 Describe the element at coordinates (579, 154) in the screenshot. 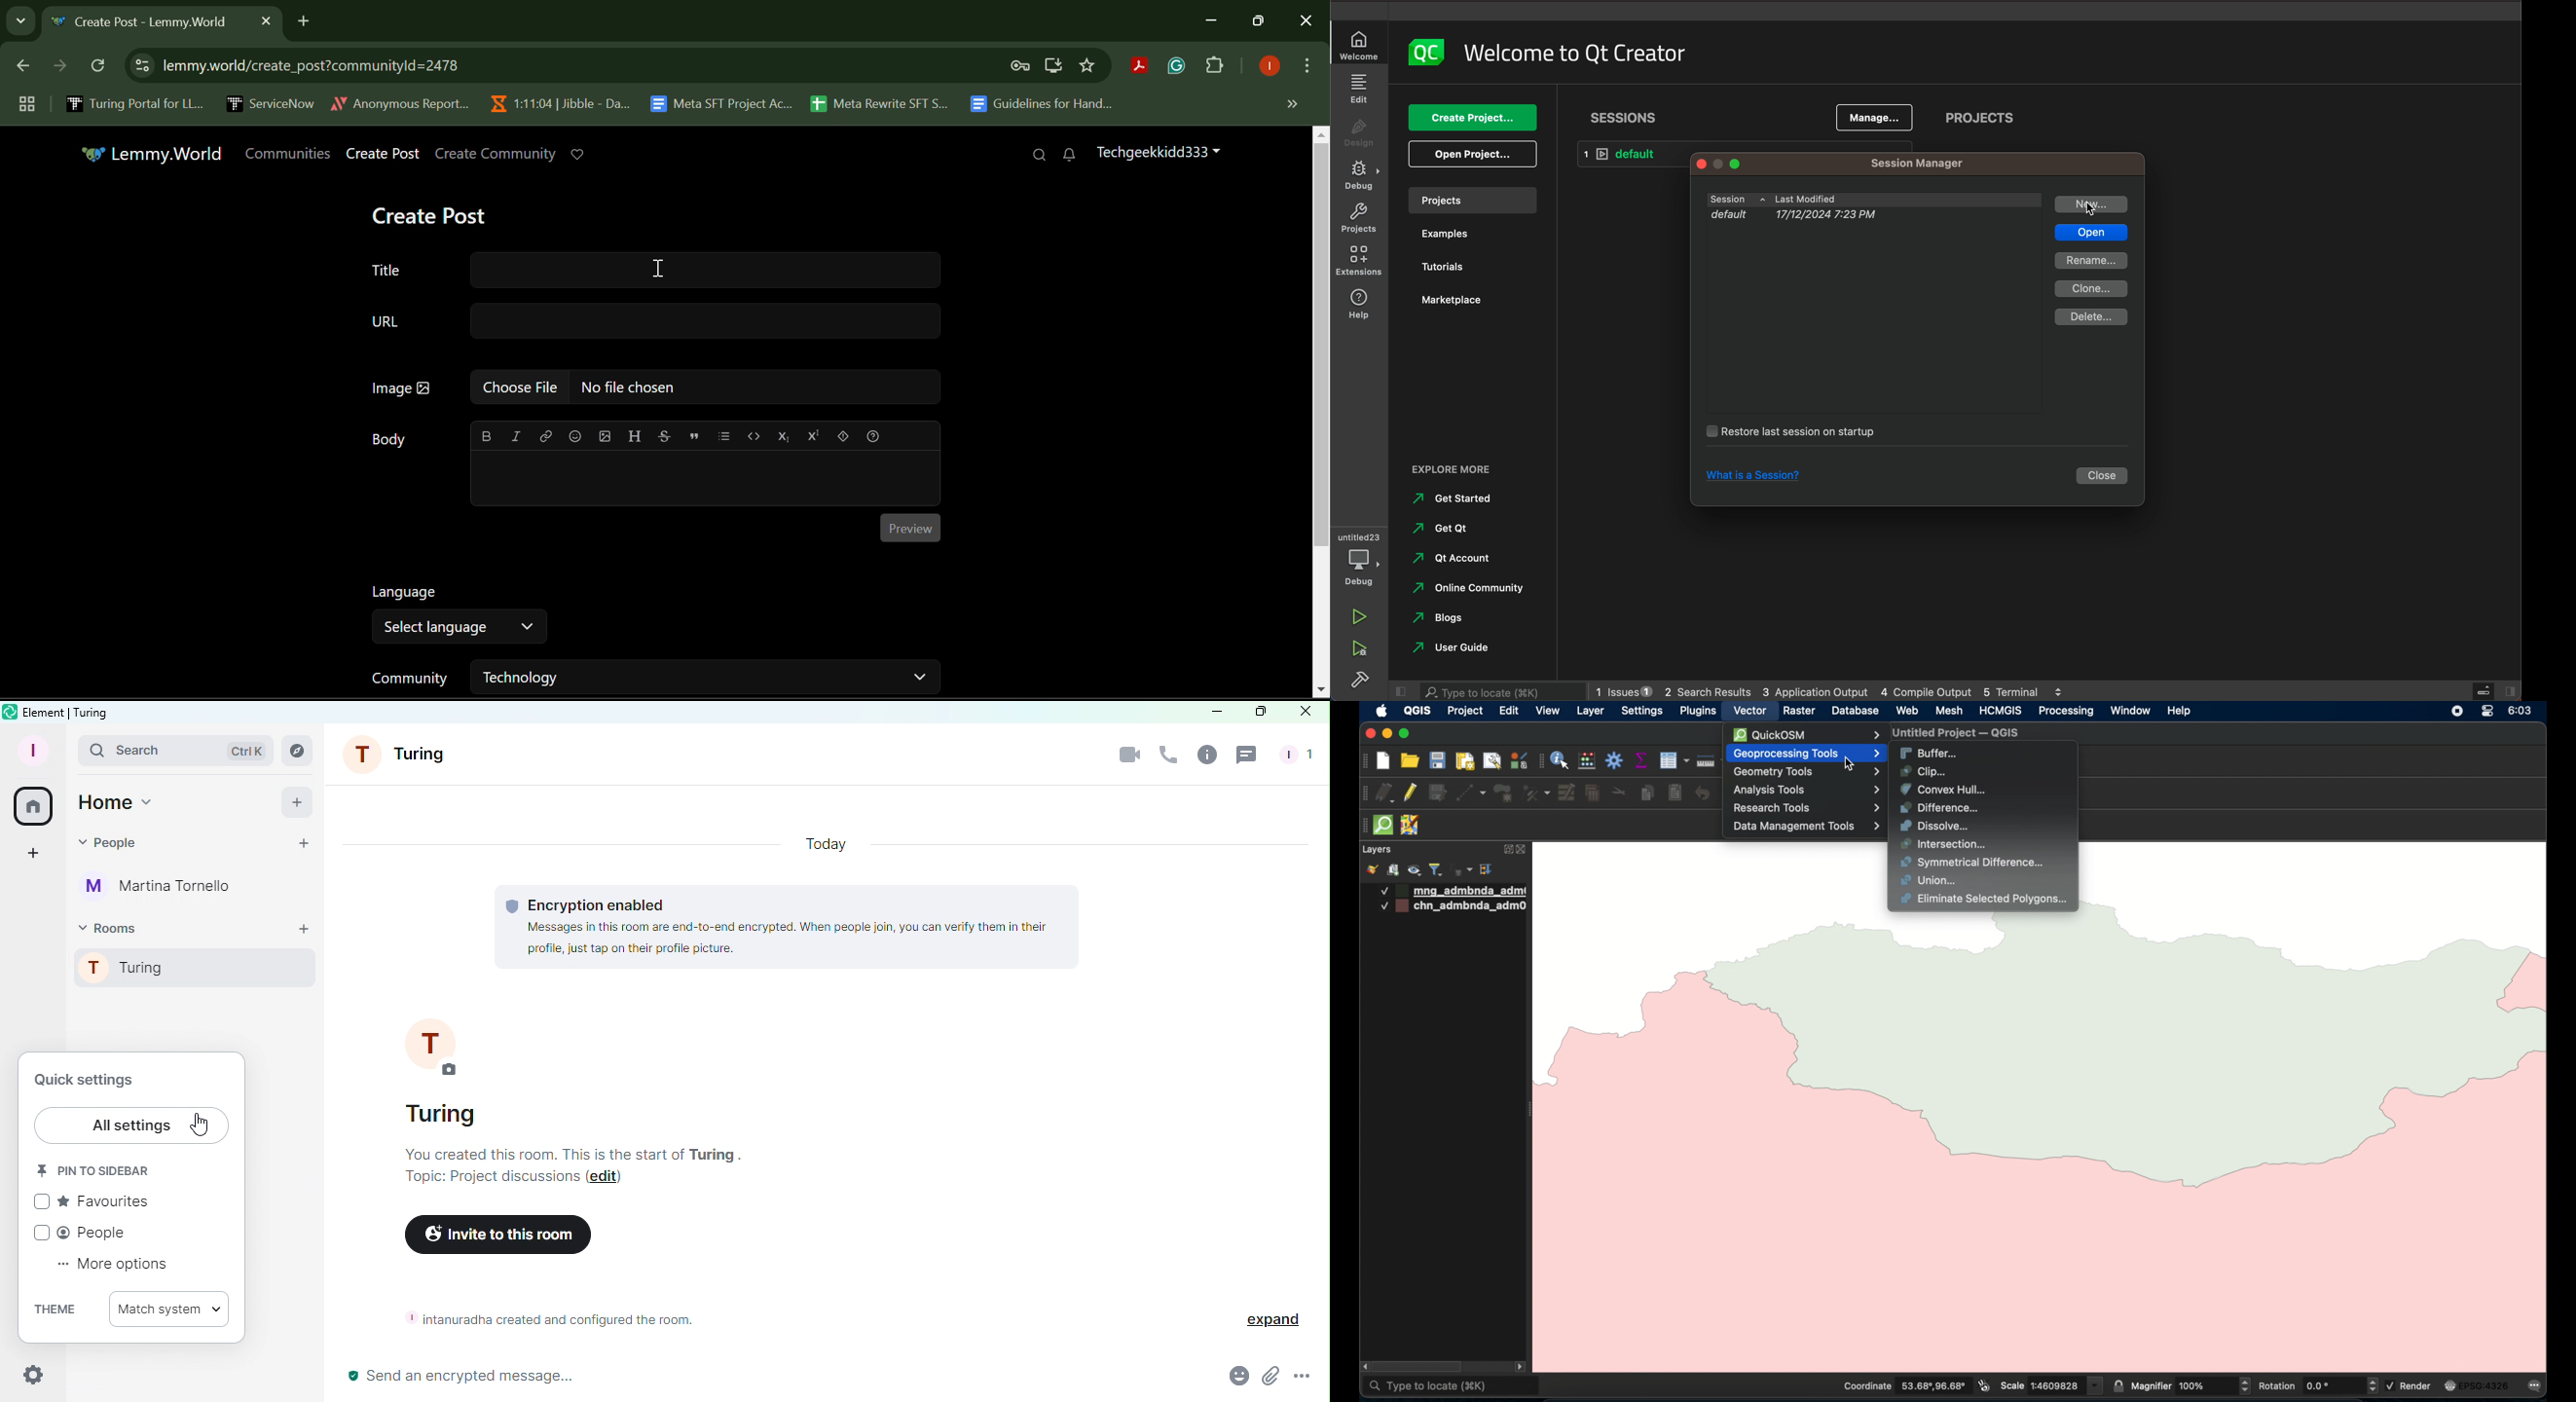

I see `Donate to Lemmy` at that location.